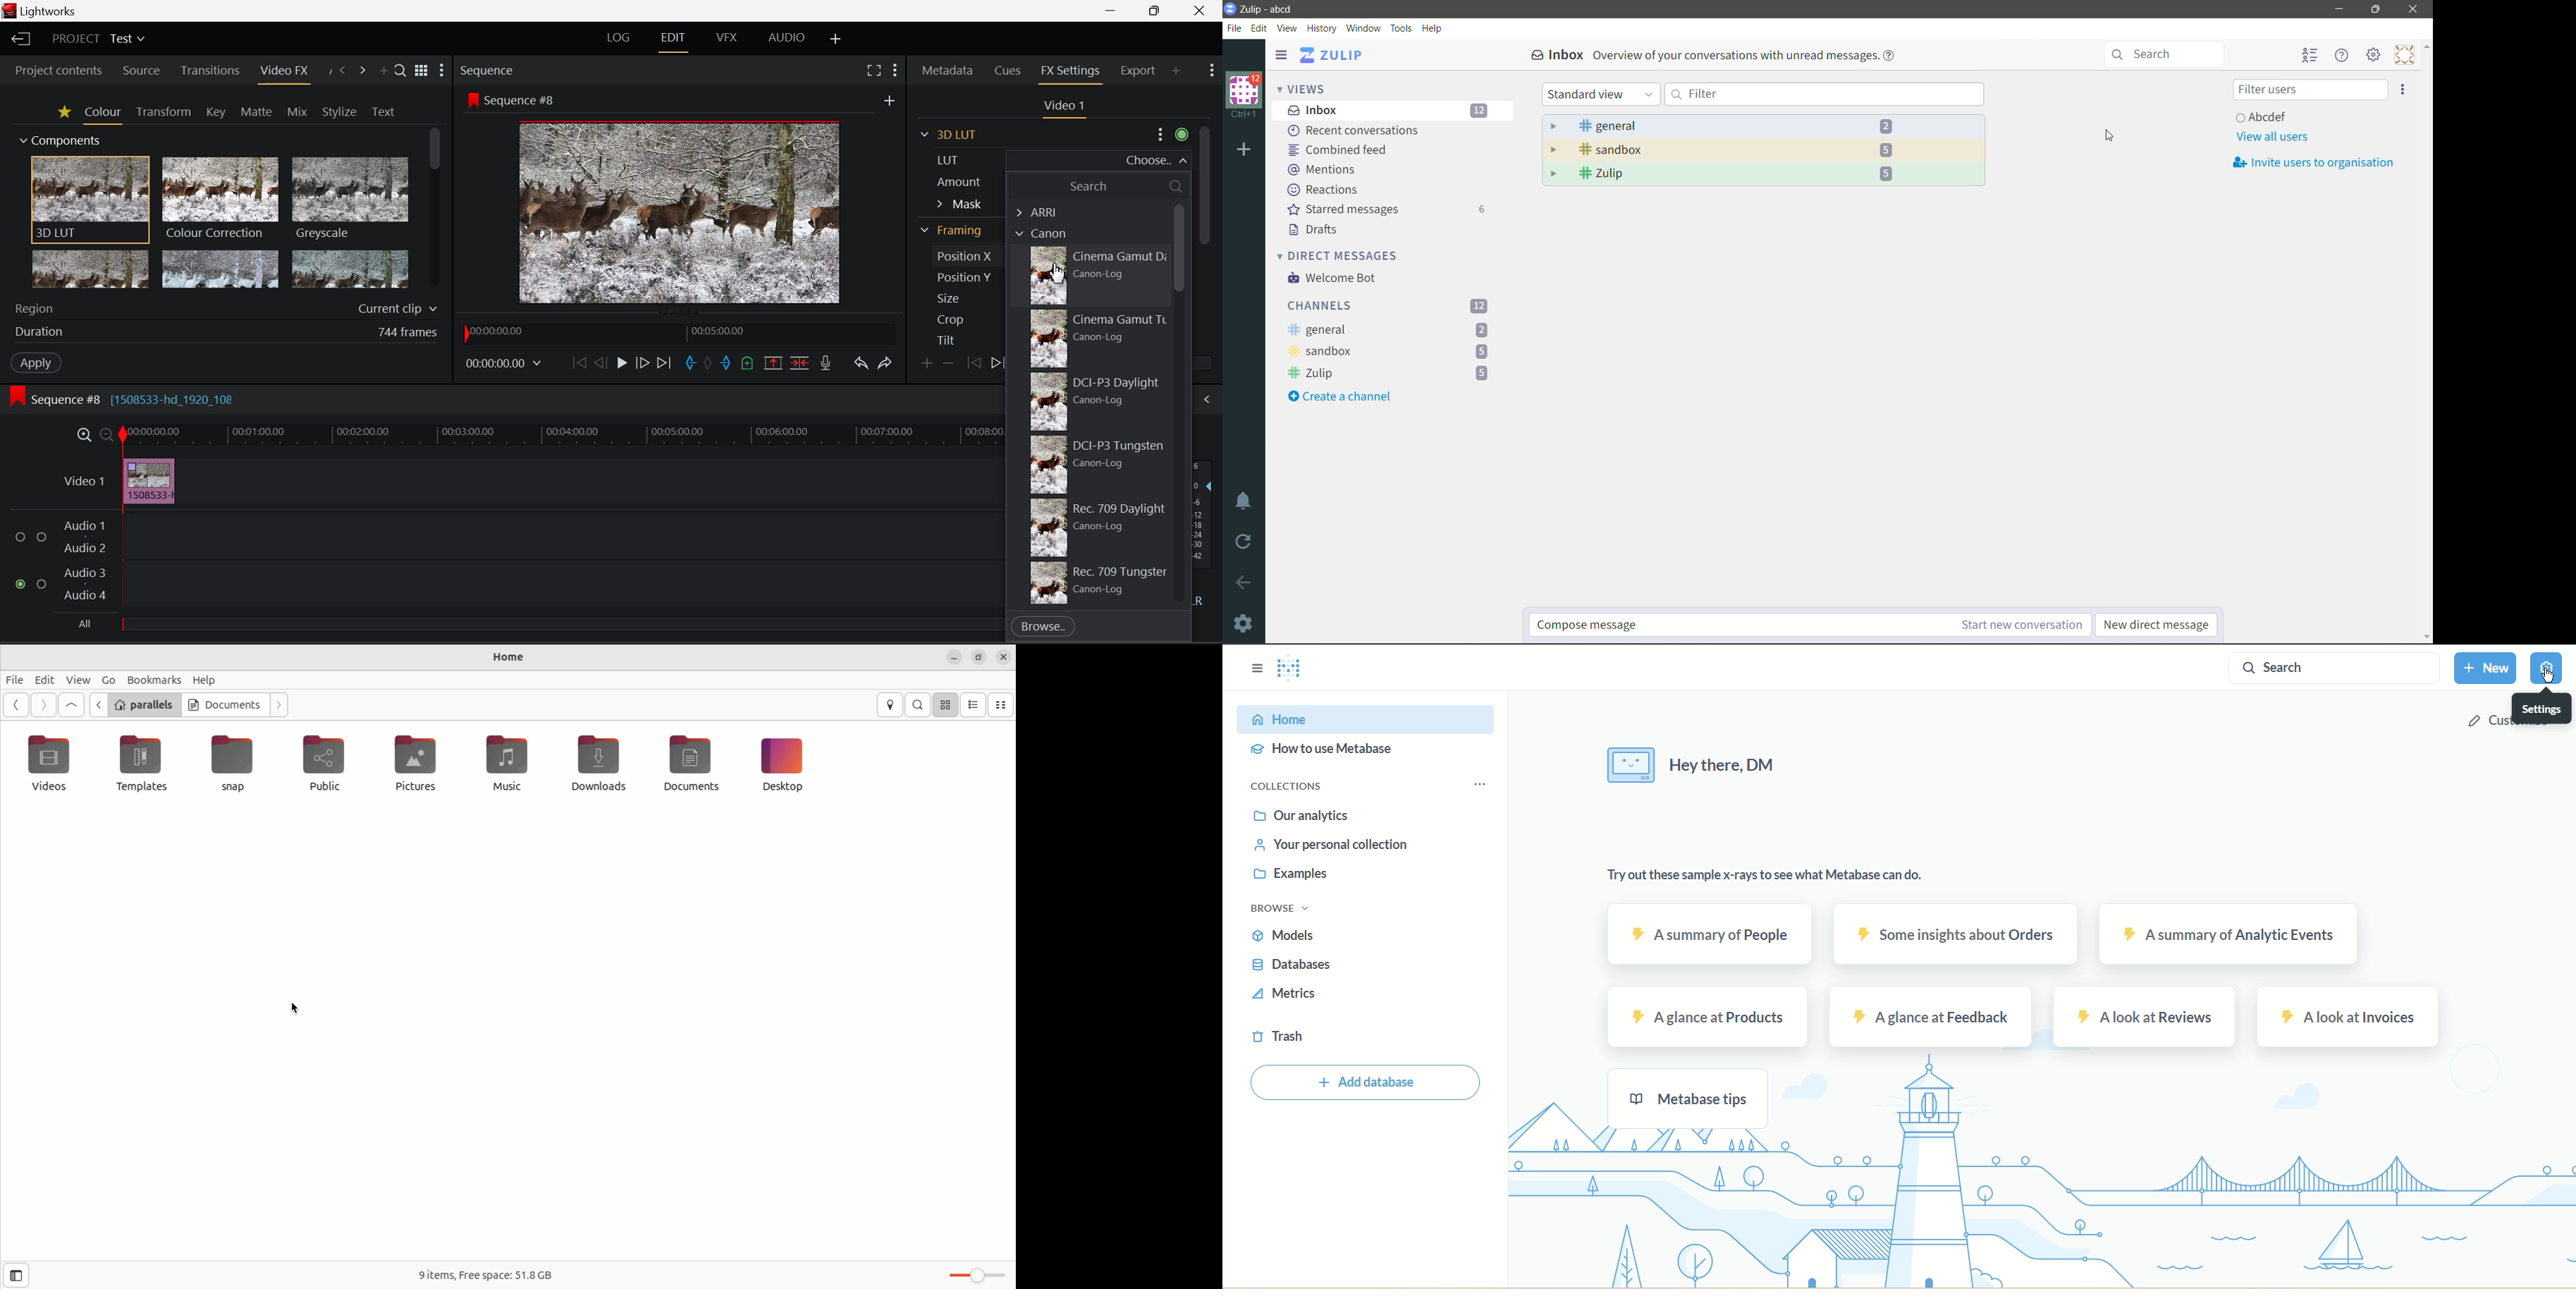 The width and height of the screenshot is (2576, 1316). Describe the element at coordinates (1770, 875) in the screenshot. I see `Try out these sample x-rays to see what metabase can do.` at that location.